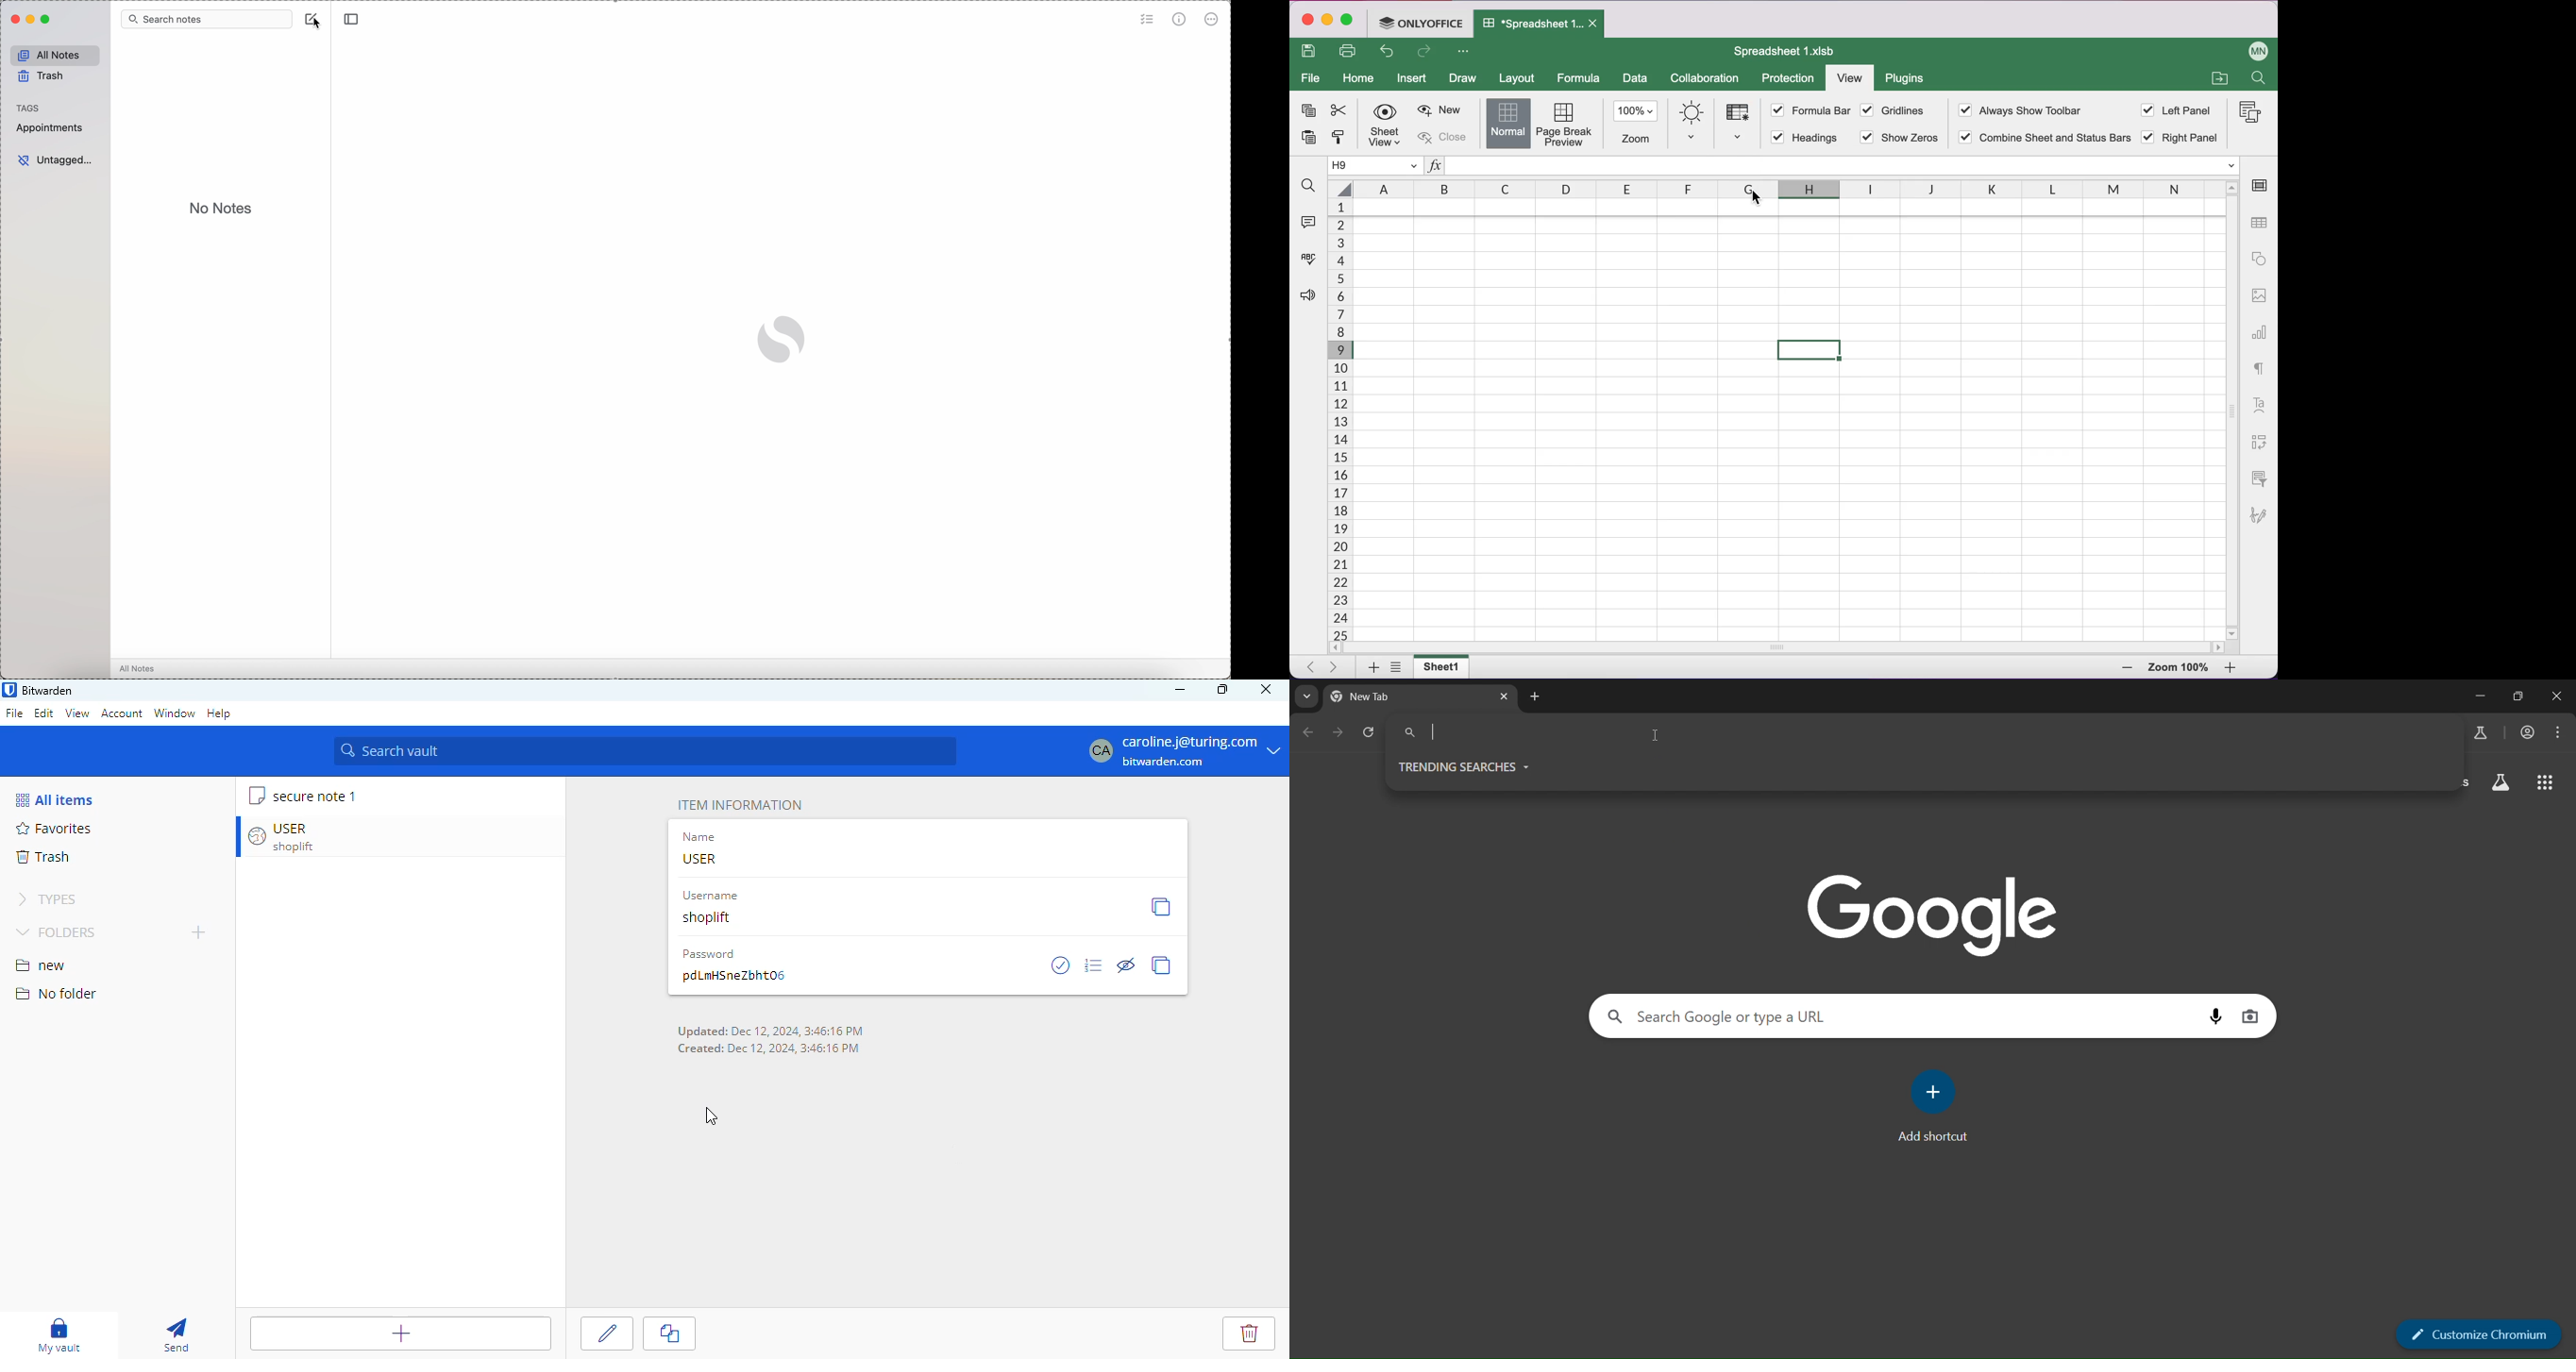  What do you see at coordinates (709, 918) in the screenshot?
I see `shoplift` at bounding box center [709, 918].